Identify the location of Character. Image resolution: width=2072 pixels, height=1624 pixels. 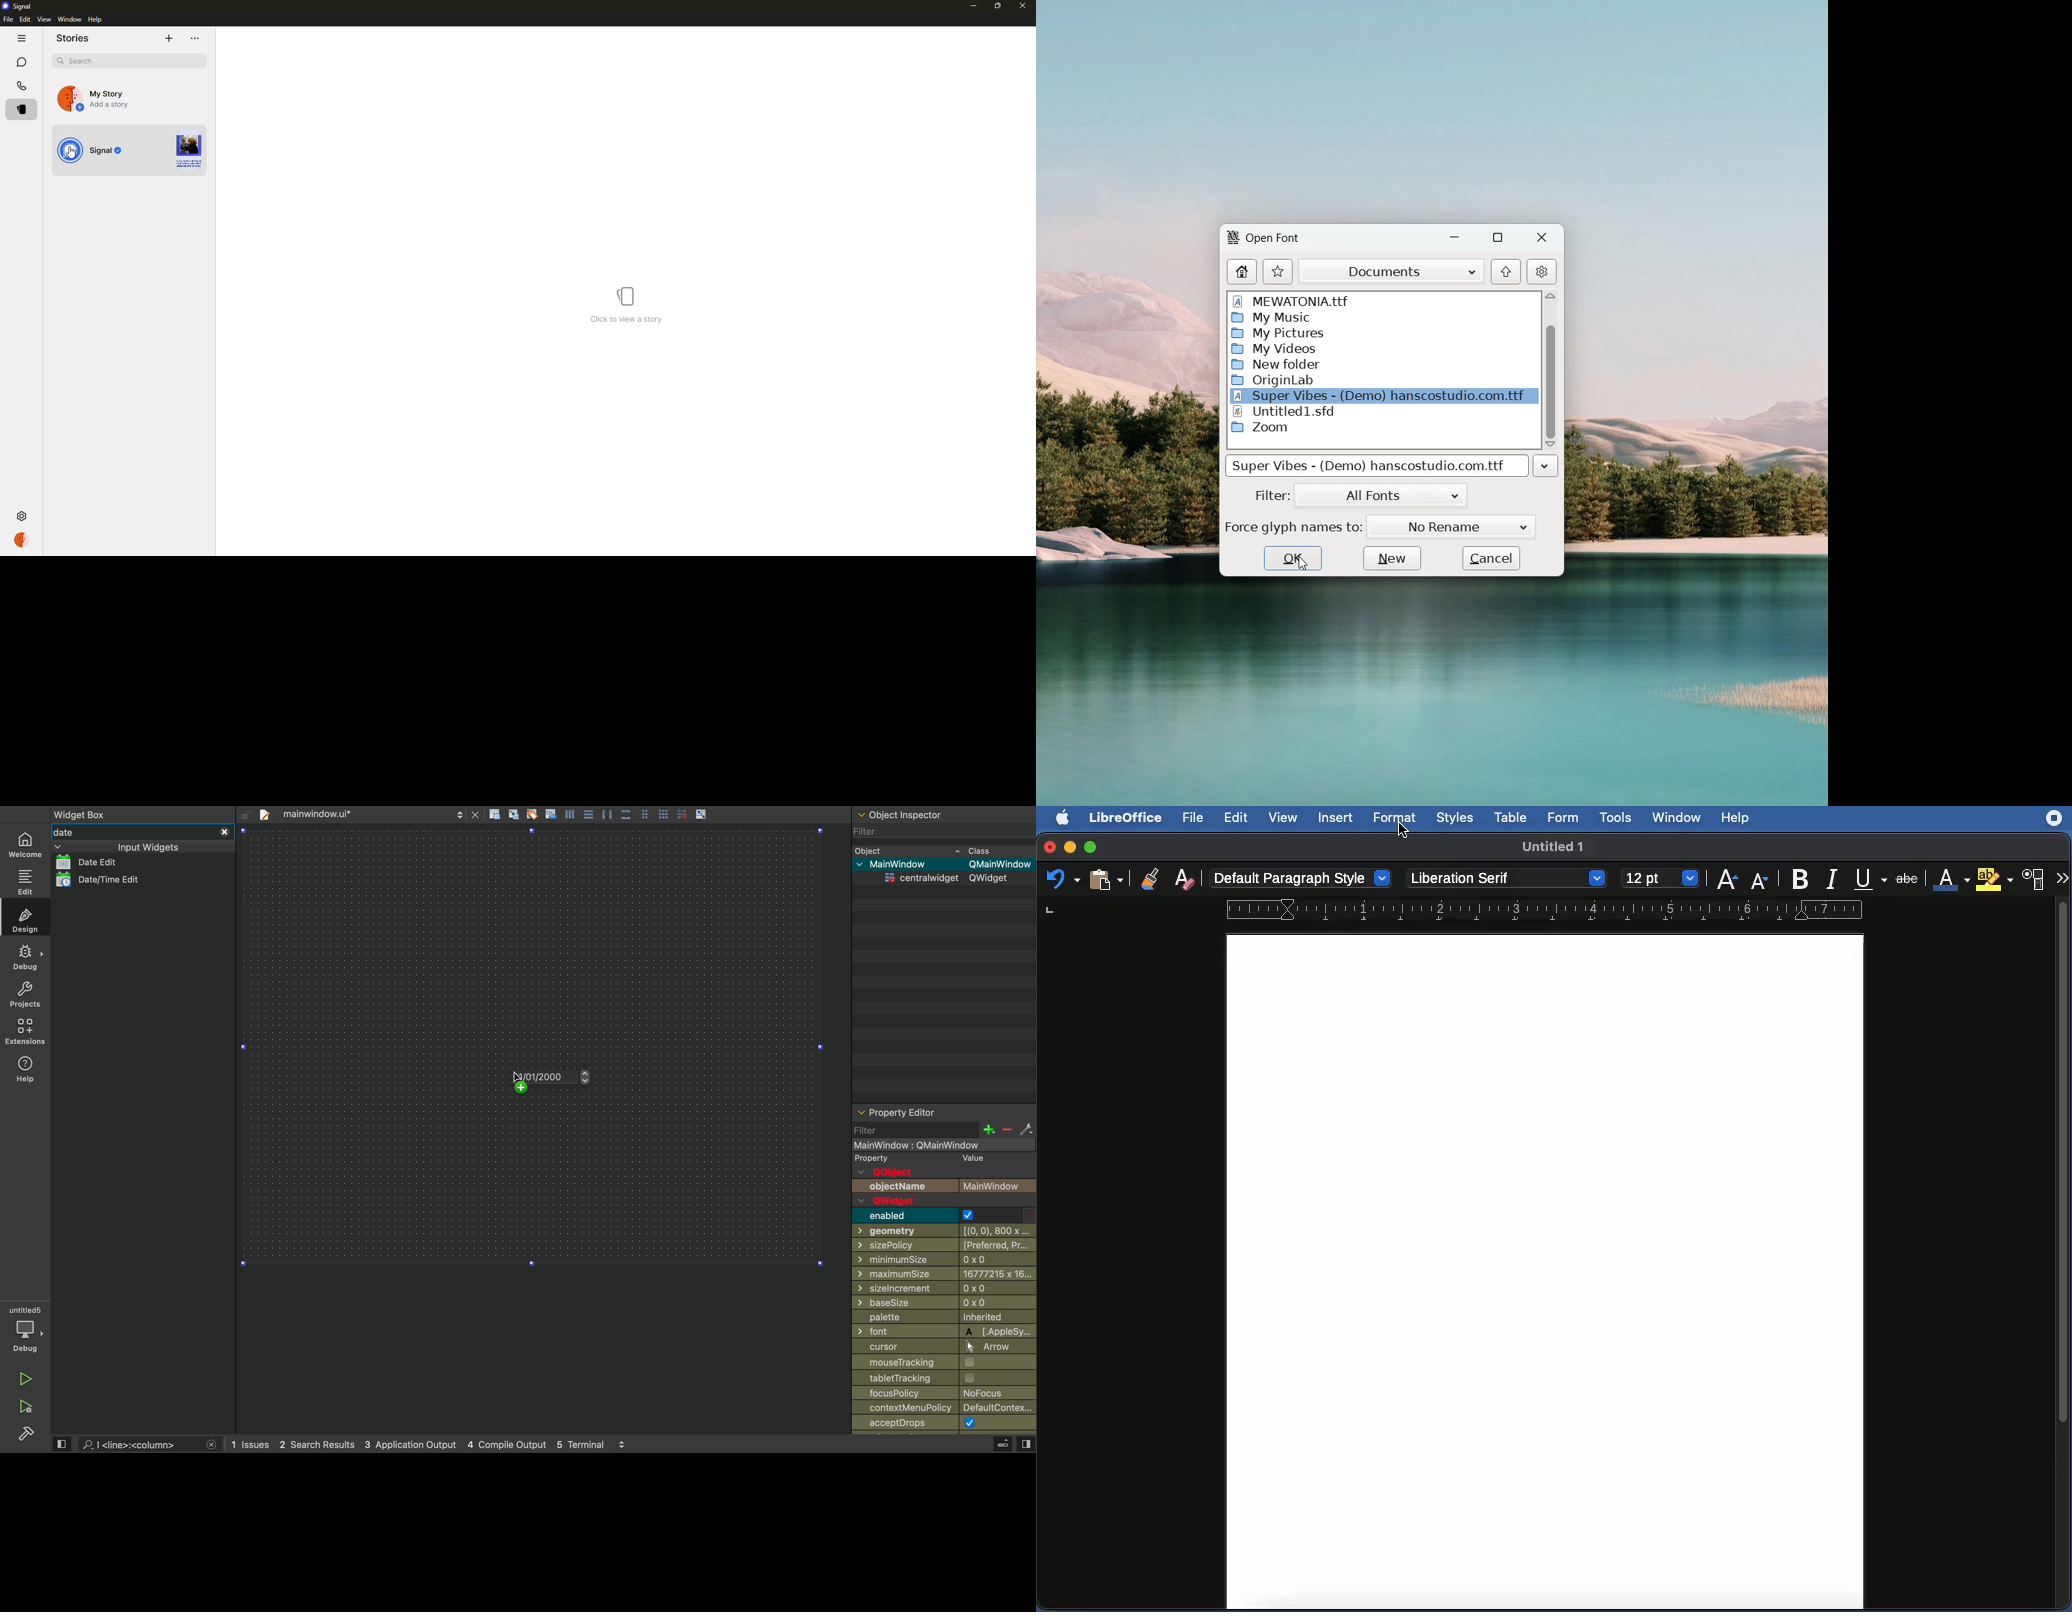
(2036, 879).